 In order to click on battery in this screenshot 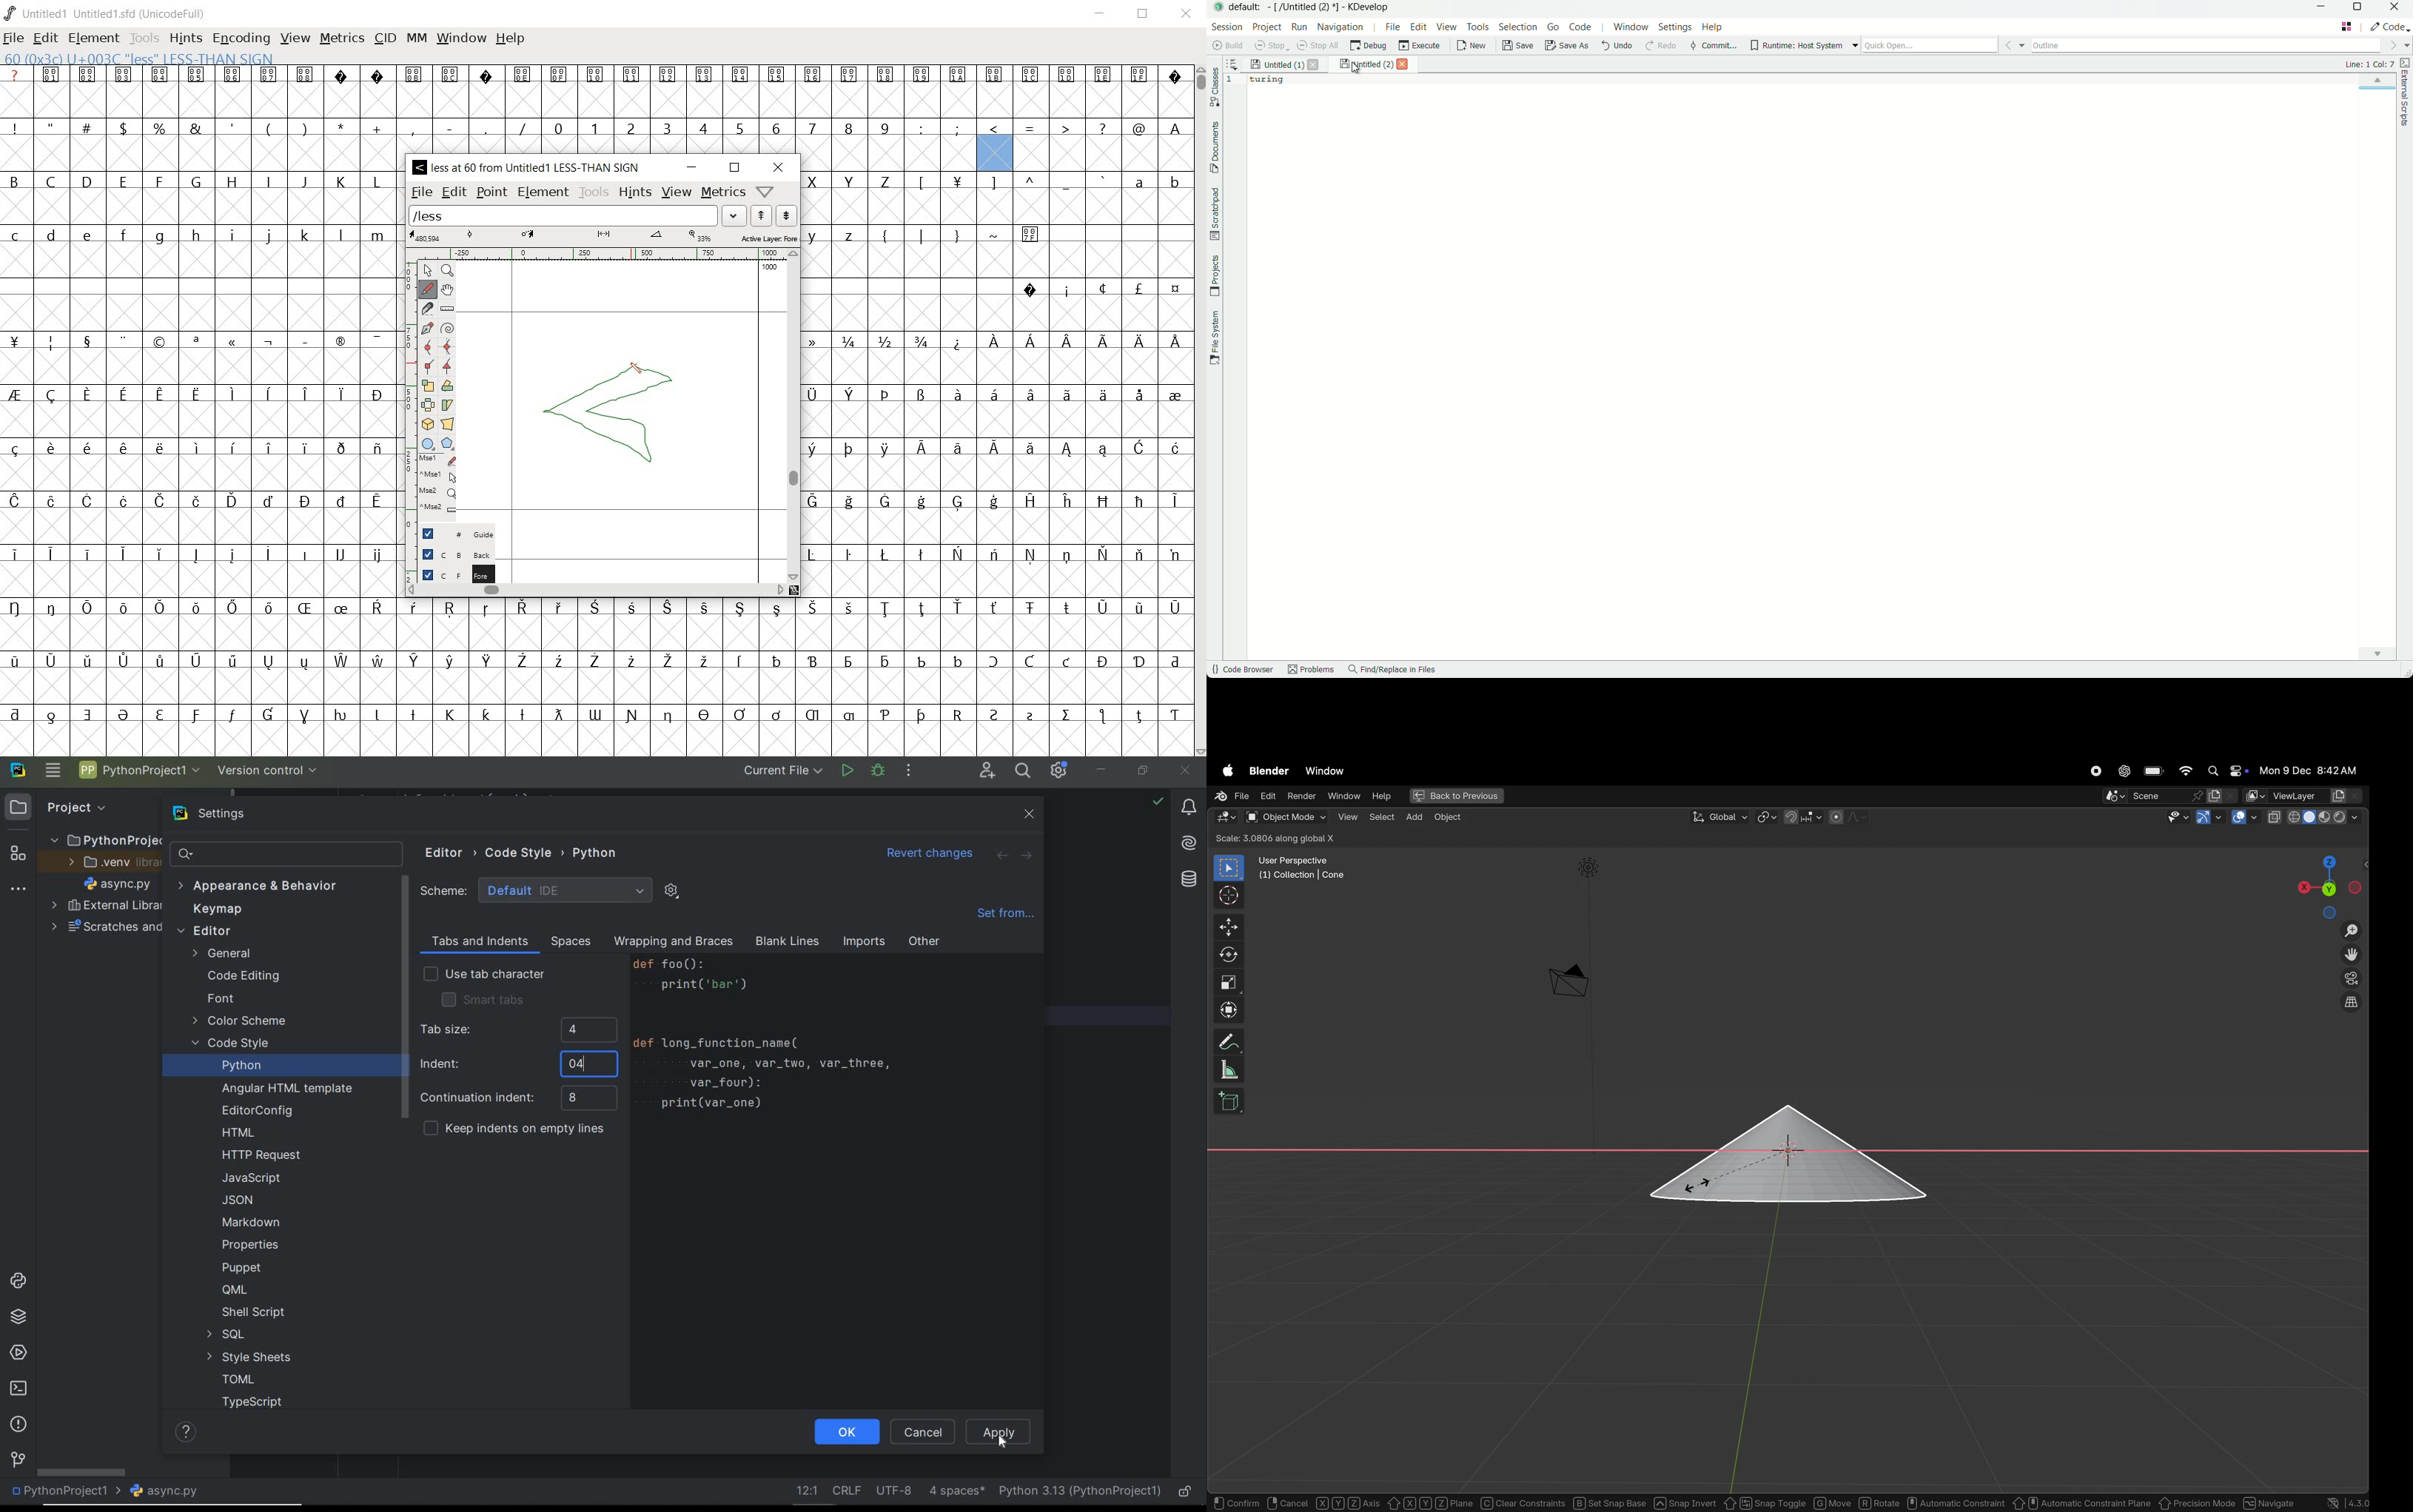, I will do `click(2155, 771)`.